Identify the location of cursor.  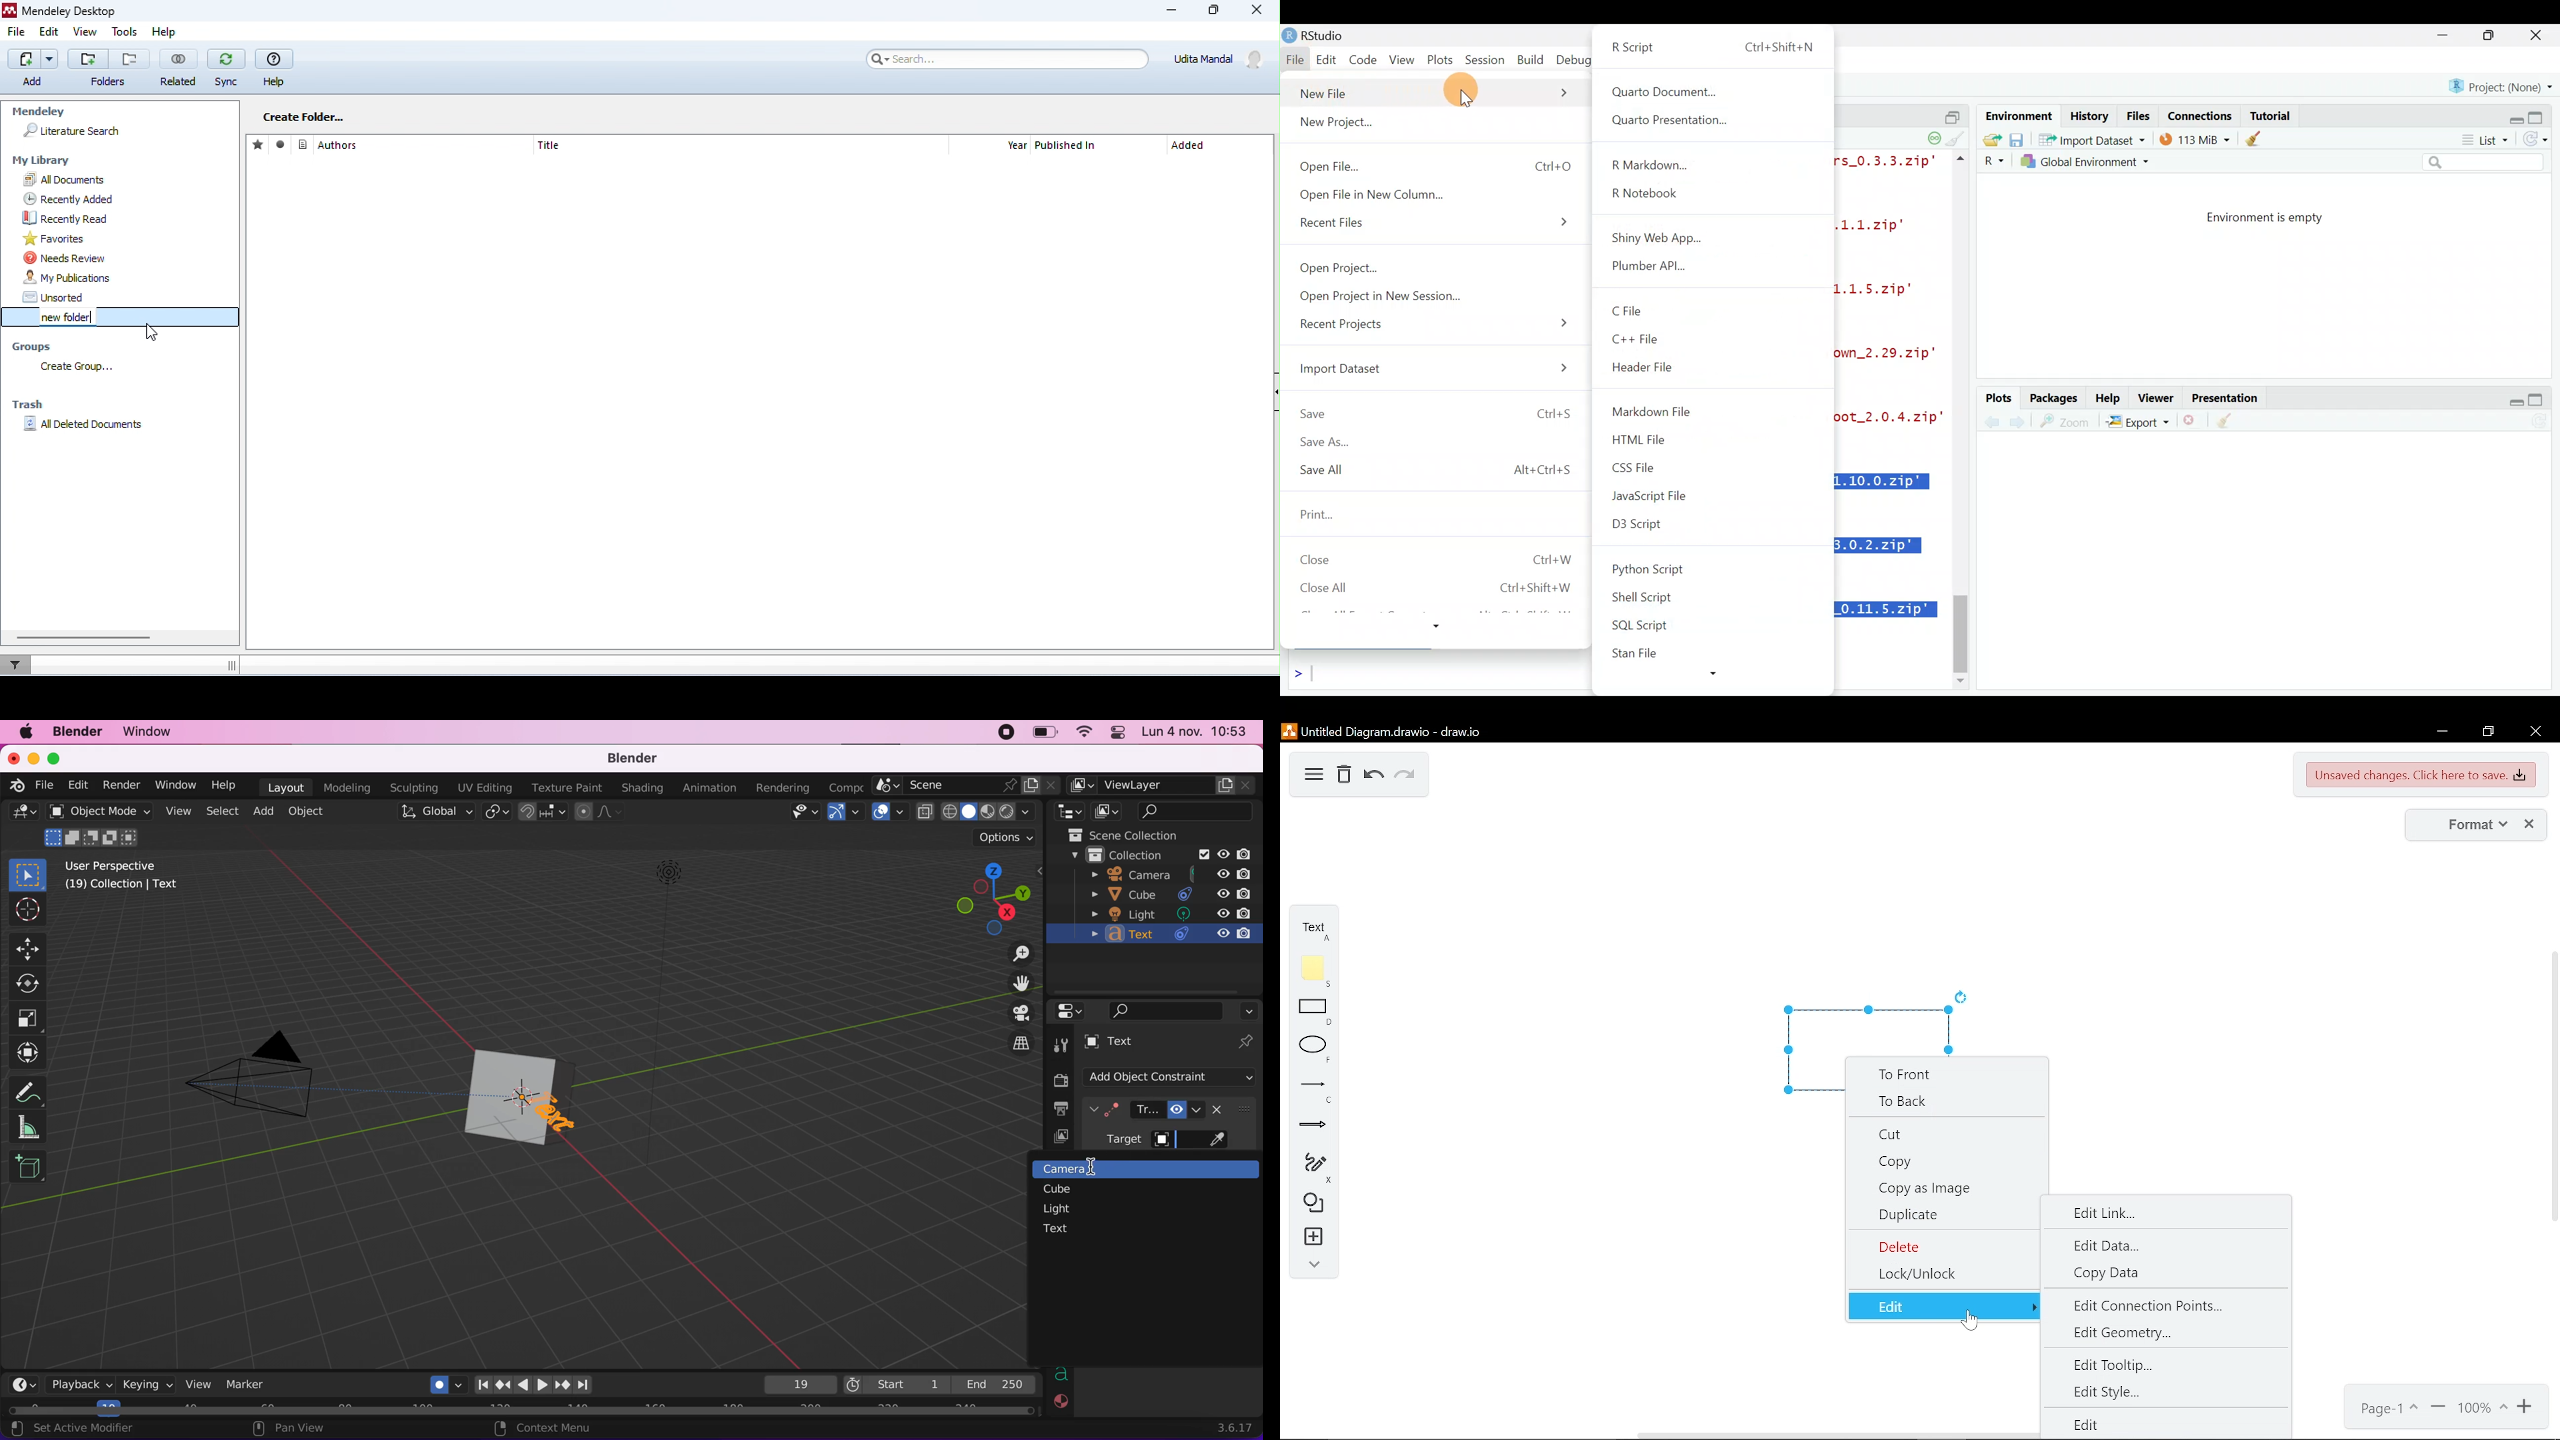
(1969, 1325).